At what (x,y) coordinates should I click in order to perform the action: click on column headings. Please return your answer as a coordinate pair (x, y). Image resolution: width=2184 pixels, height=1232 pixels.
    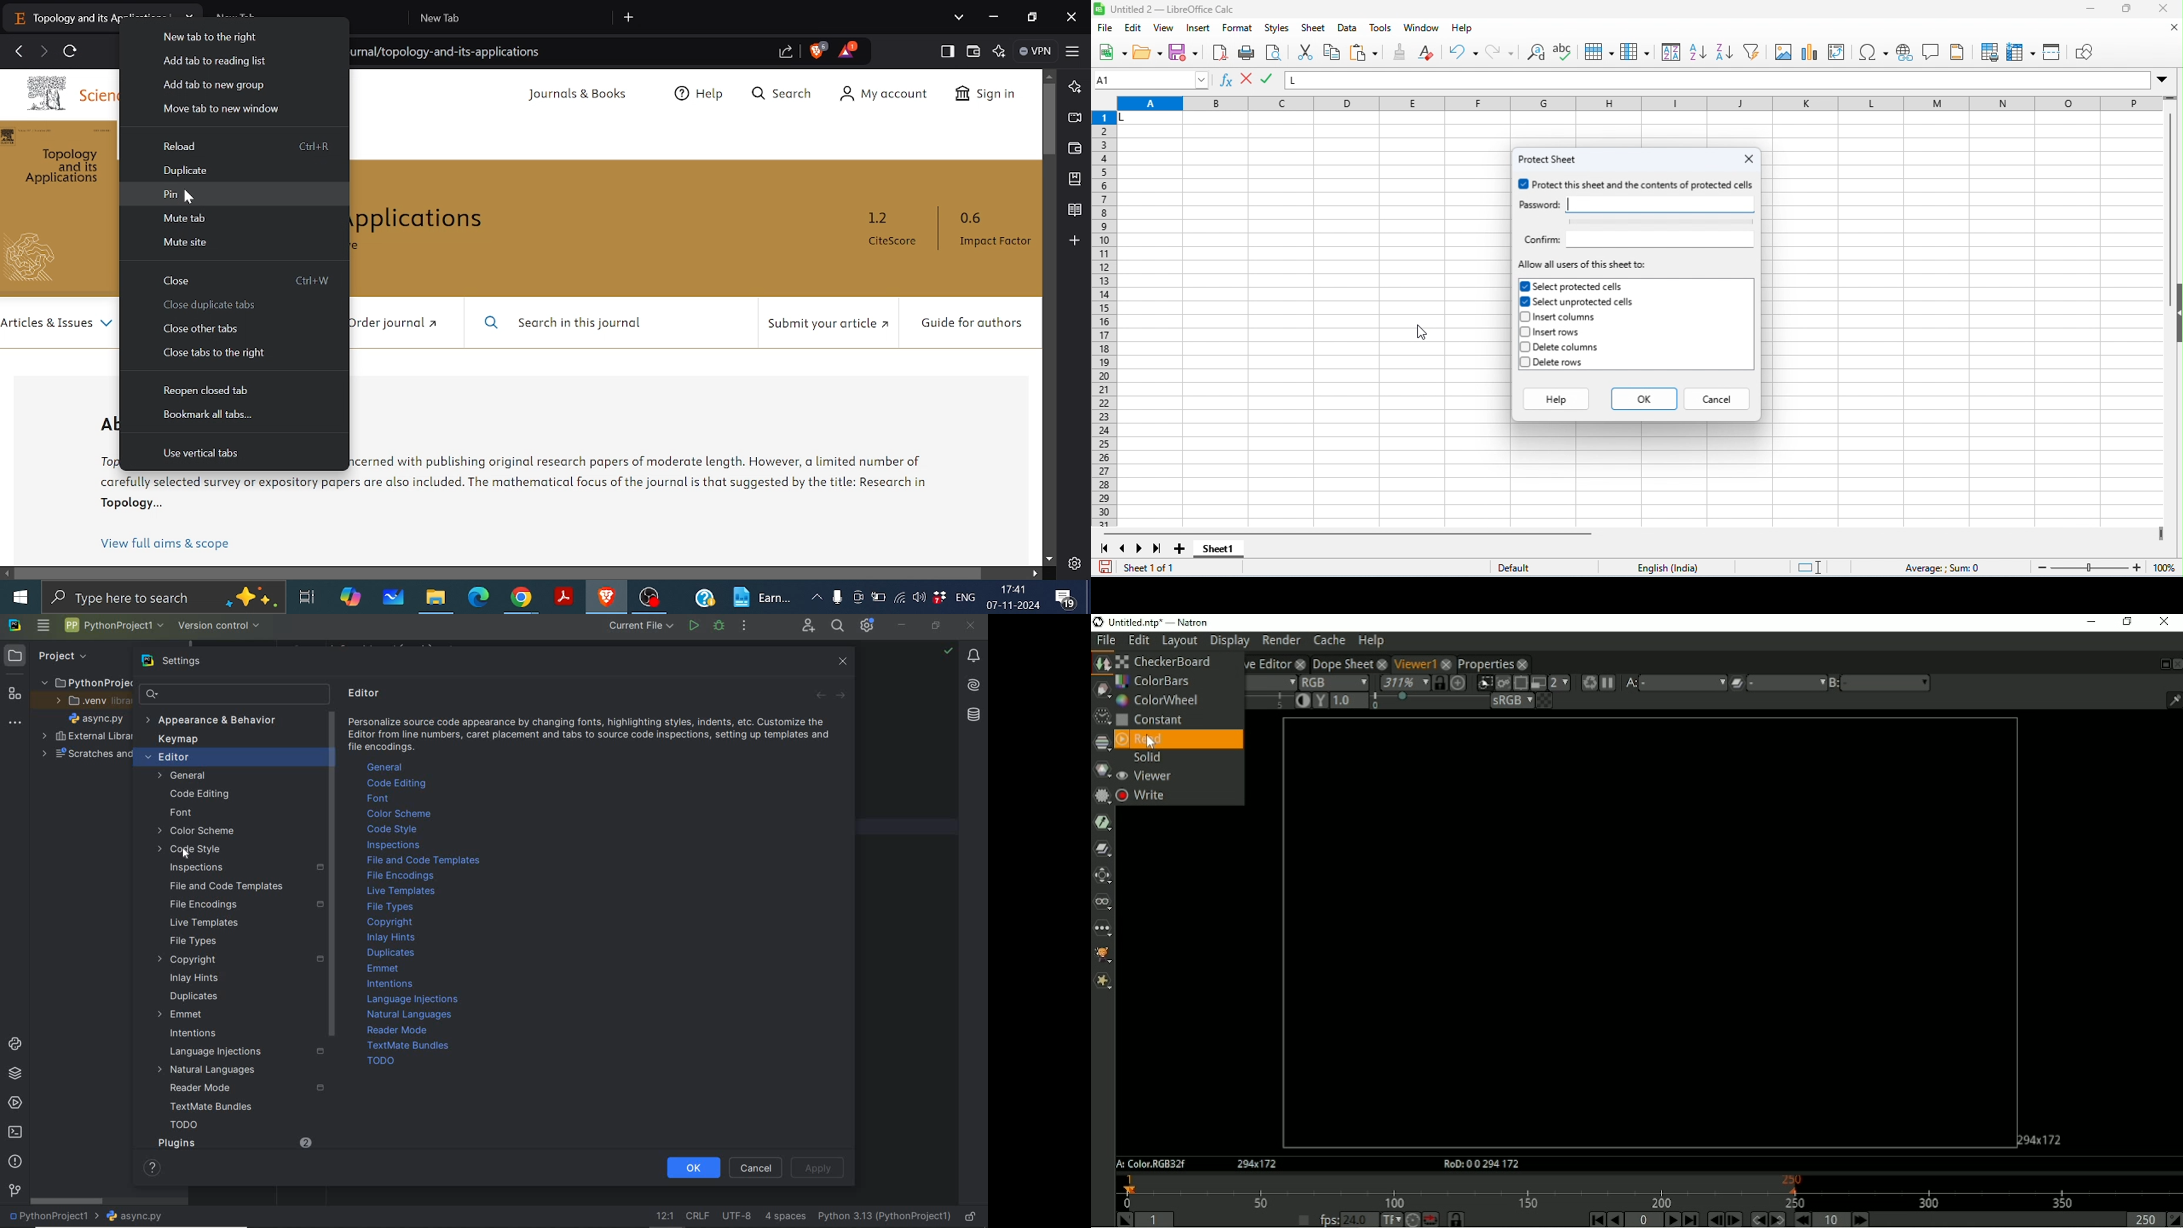
    Looking at the image, I should click on (1639, 105).